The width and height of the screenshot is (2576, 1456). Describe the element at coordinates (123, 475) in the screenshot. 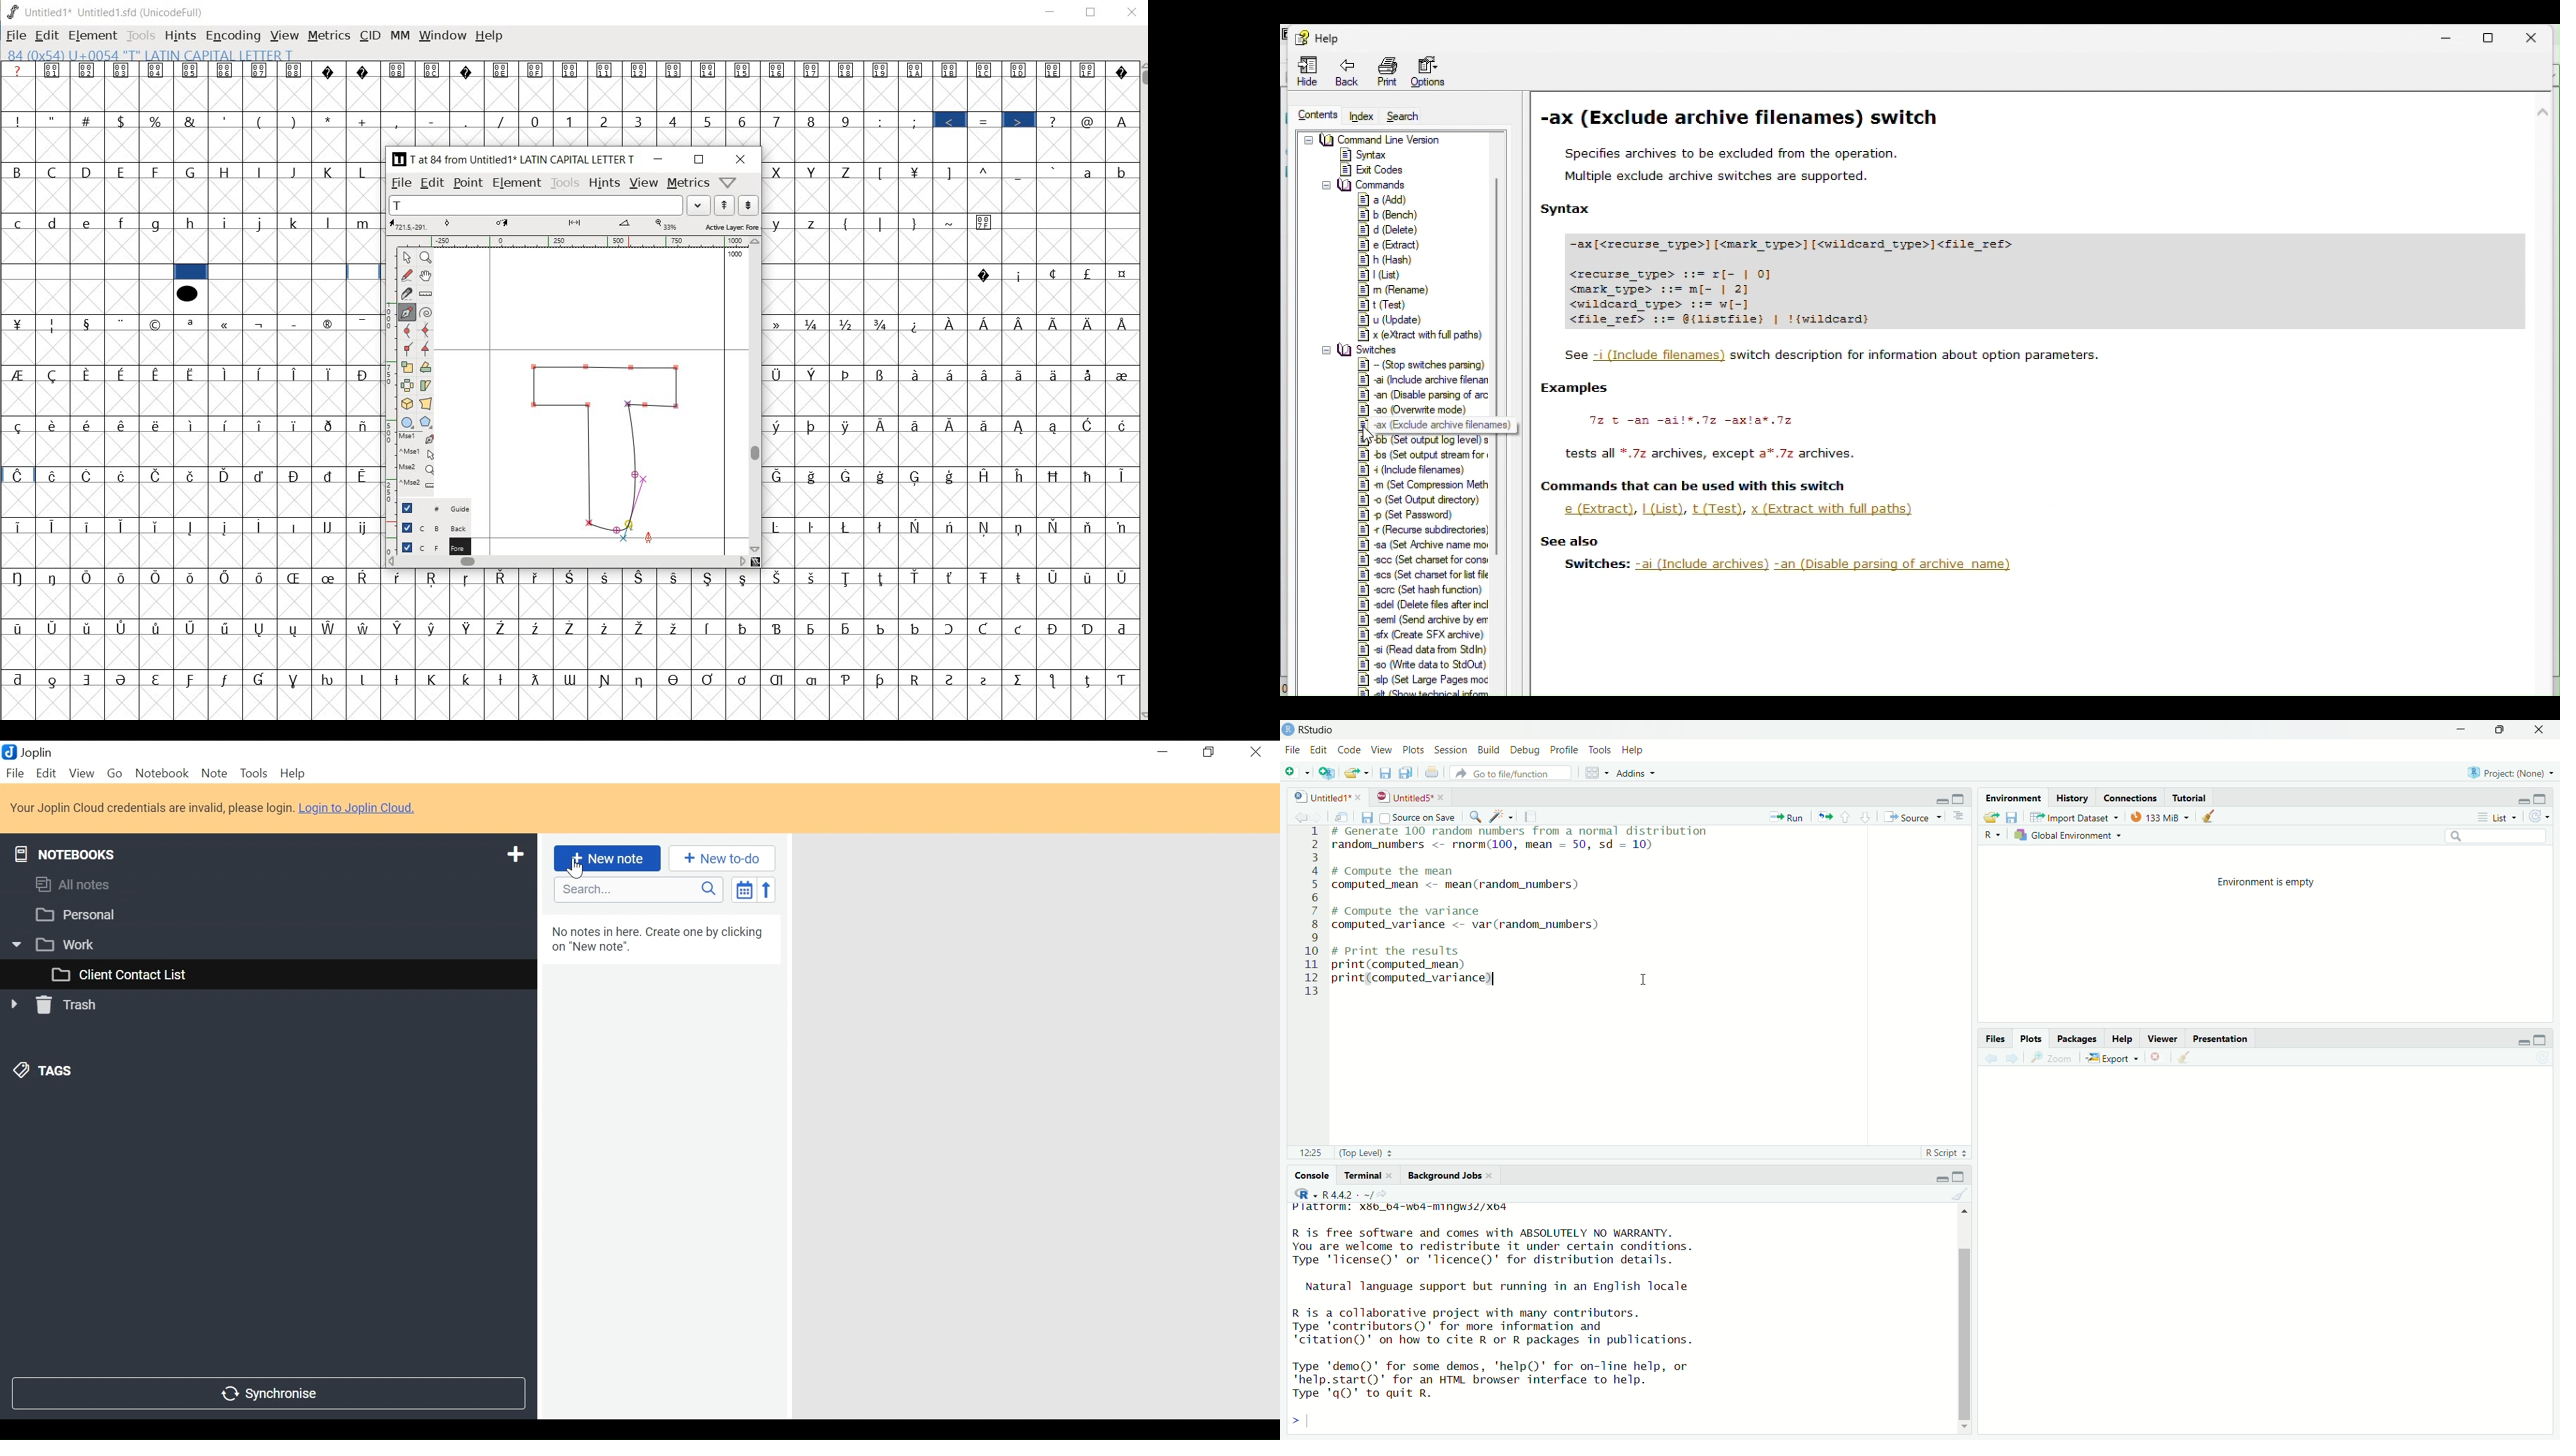

I see `Symbol` at that location.